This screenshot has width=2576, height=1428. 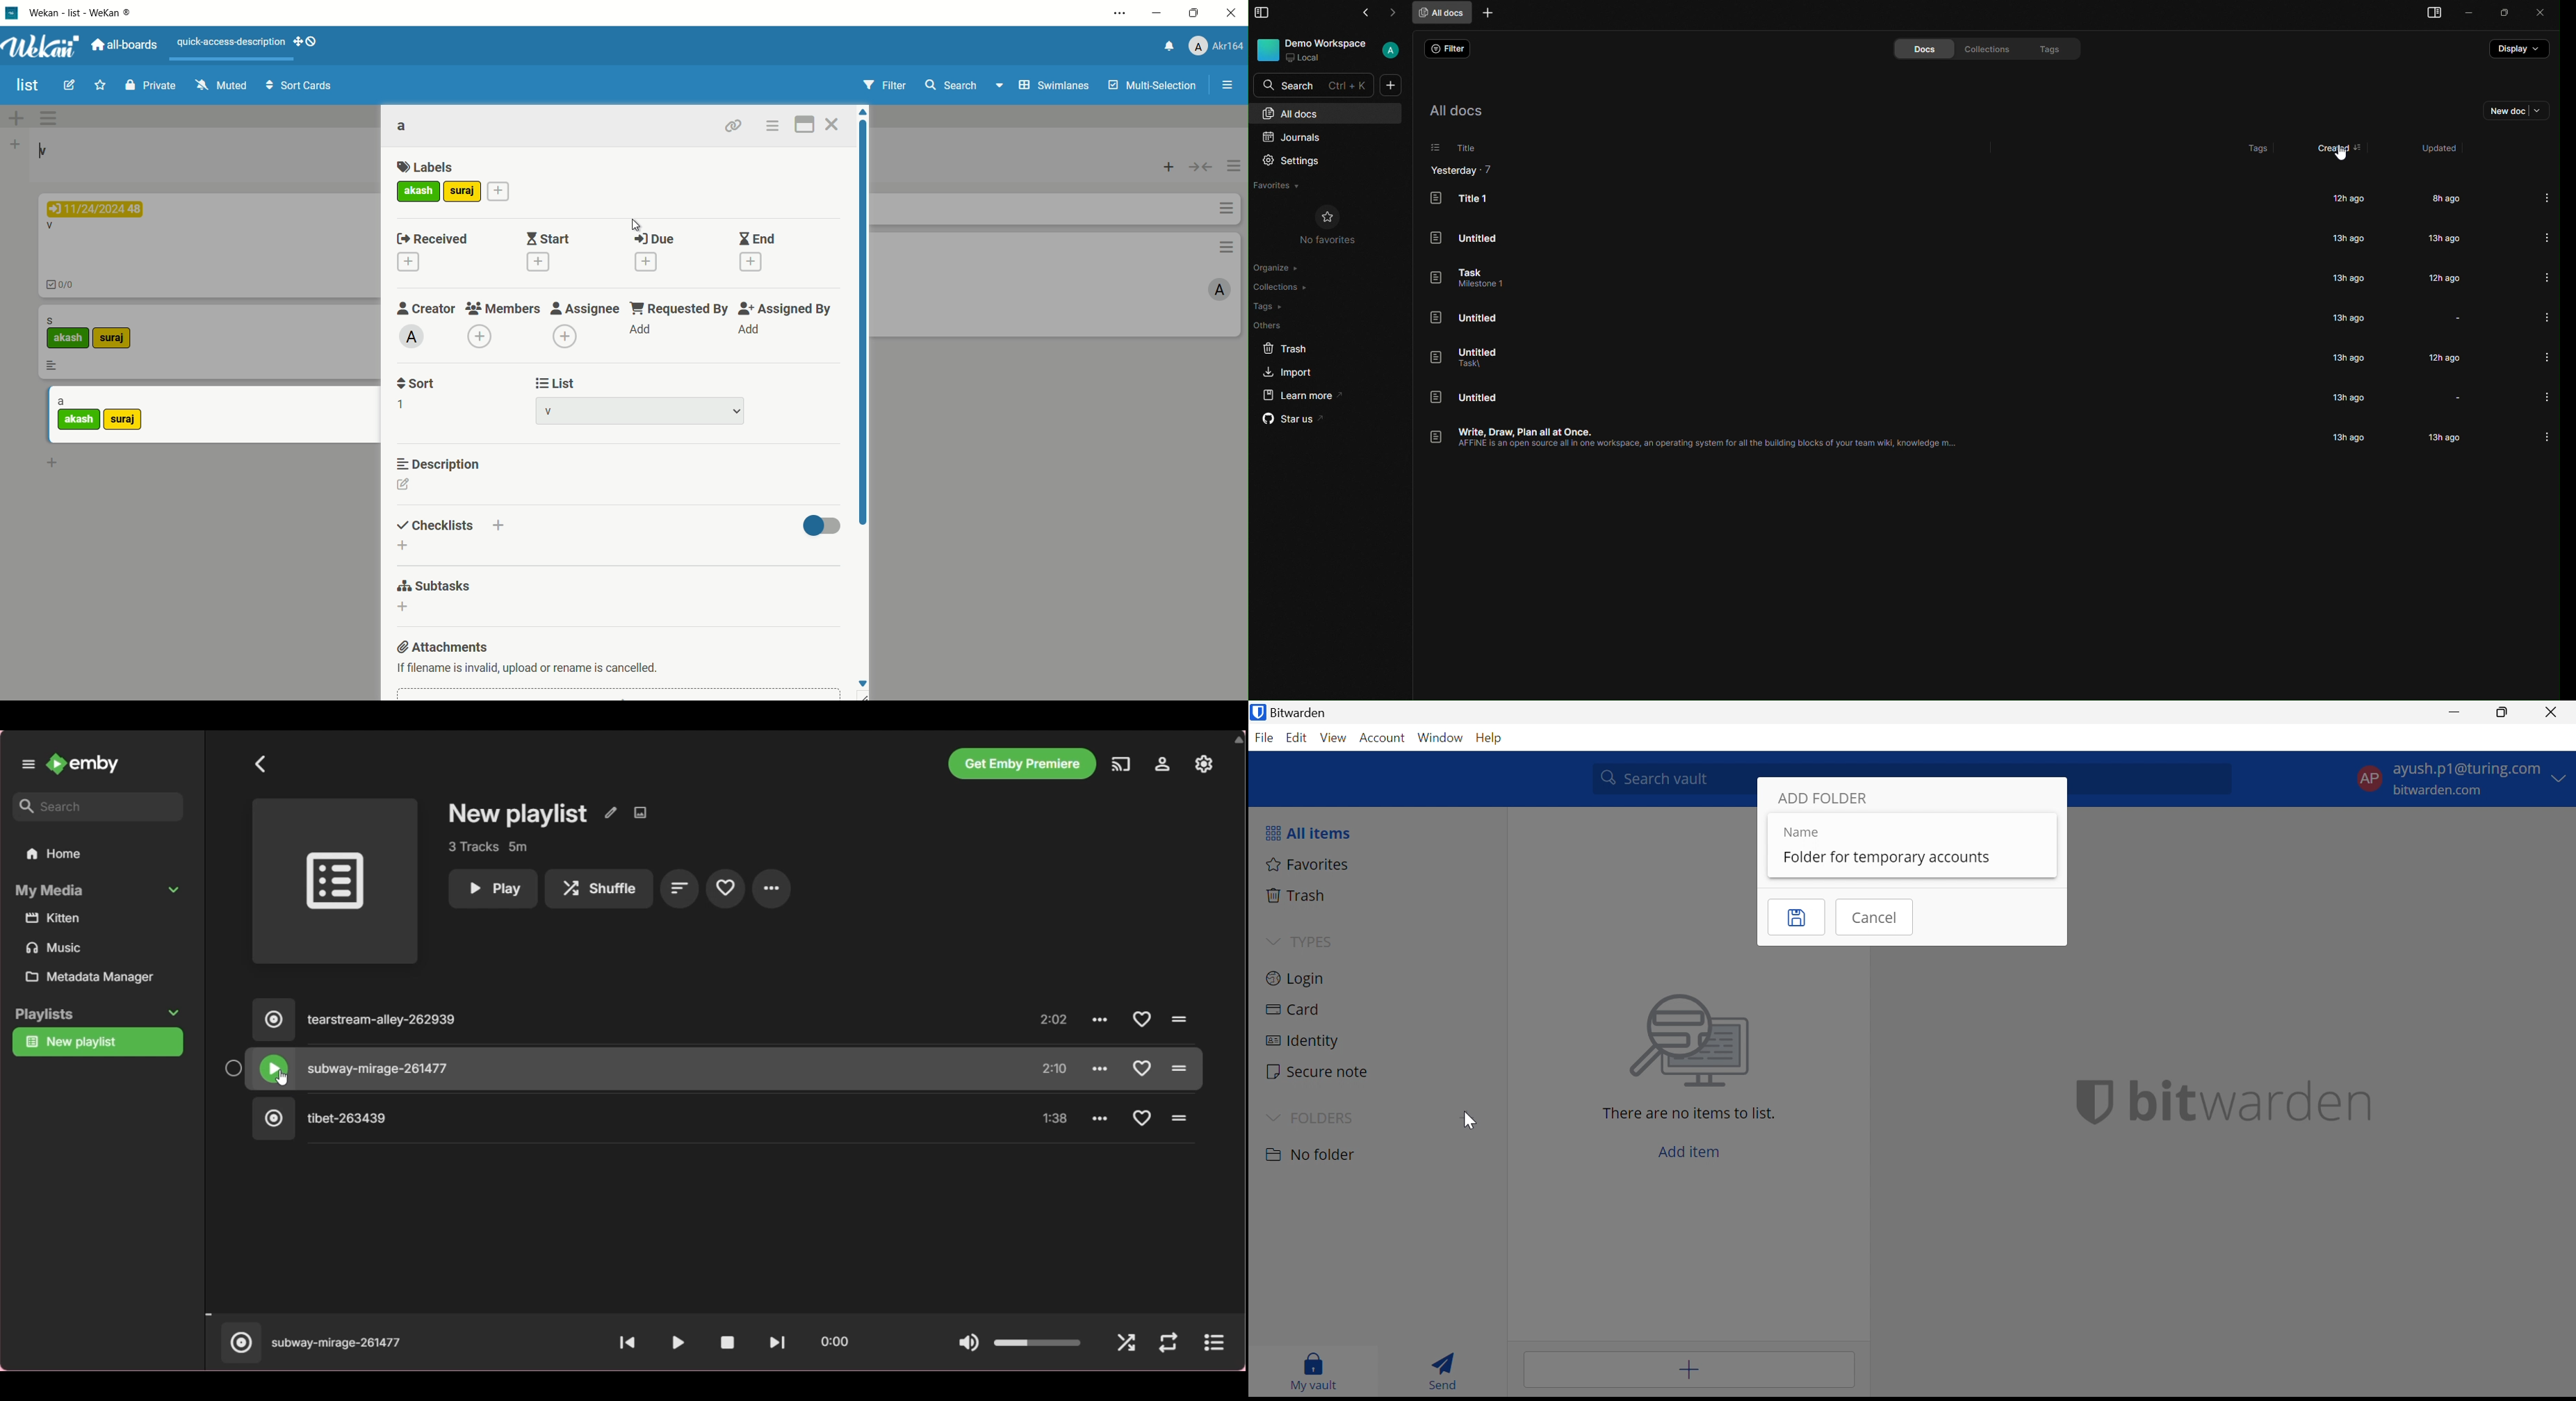 I want to click on cursor, so click(x=282, y=1076).